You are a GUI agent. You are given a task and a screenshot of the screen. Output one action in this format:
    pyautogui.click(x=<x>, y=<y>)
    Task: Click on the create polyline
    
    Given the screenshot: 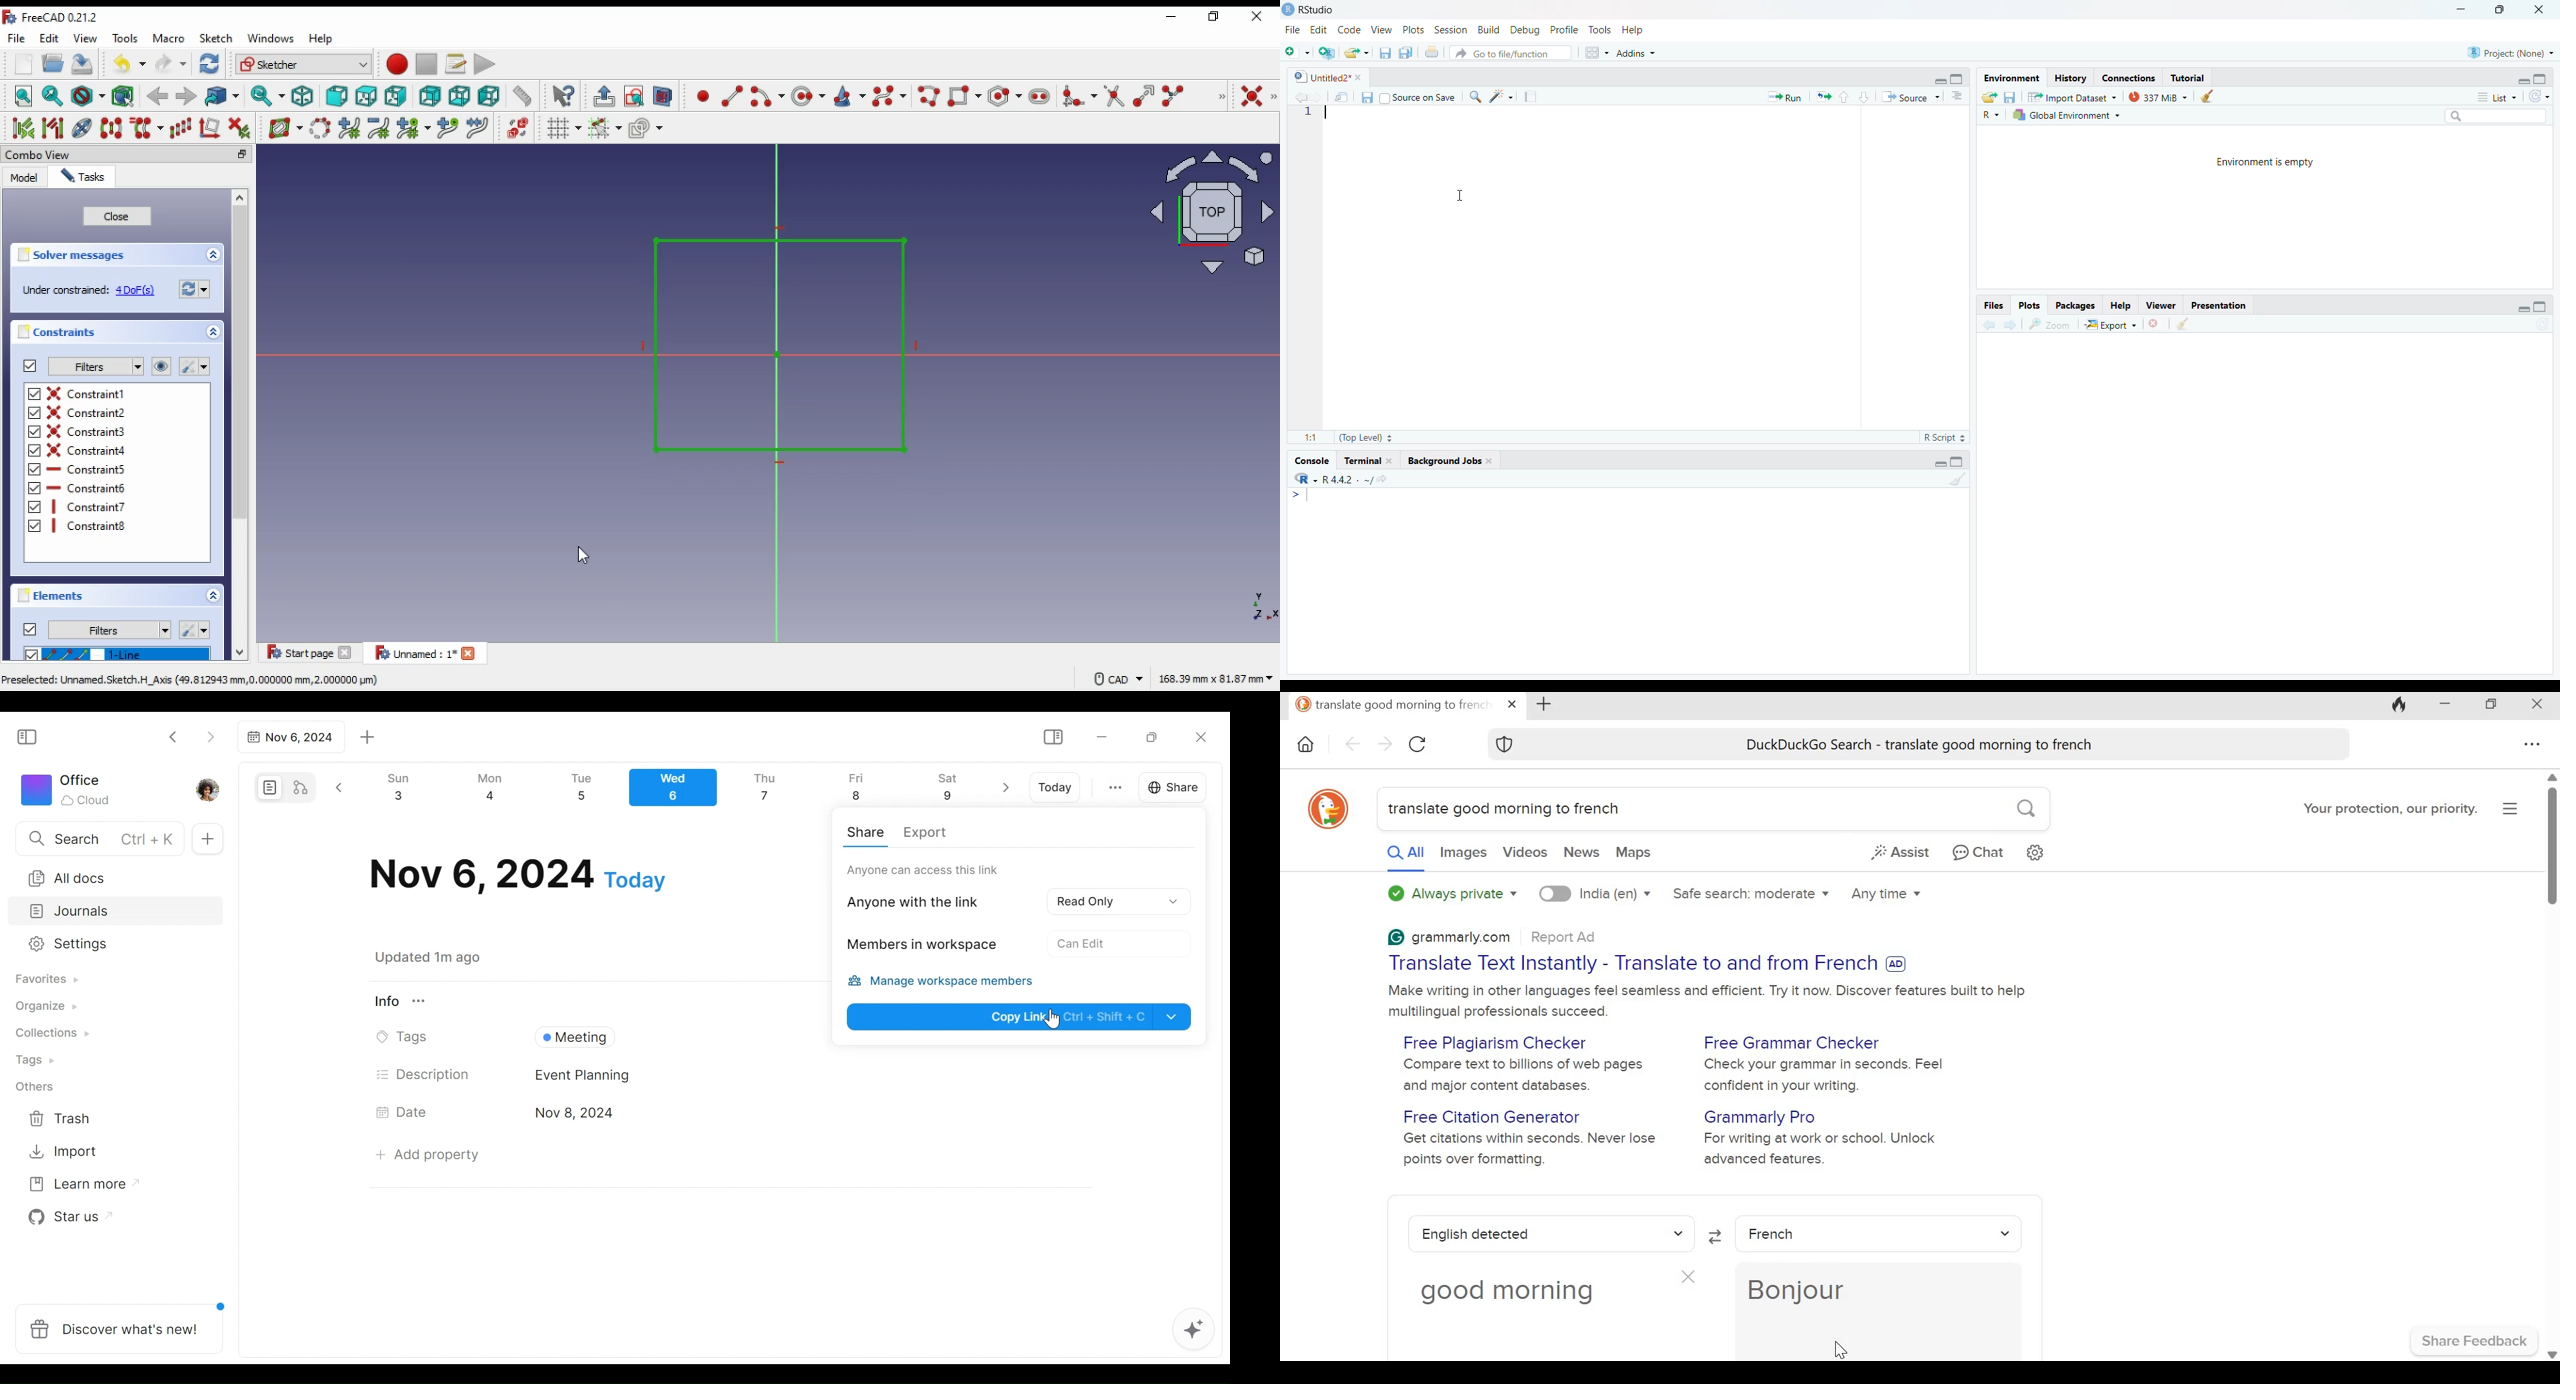 What is the action you would take?
    pyautogui.click(x=927, y=95)
    